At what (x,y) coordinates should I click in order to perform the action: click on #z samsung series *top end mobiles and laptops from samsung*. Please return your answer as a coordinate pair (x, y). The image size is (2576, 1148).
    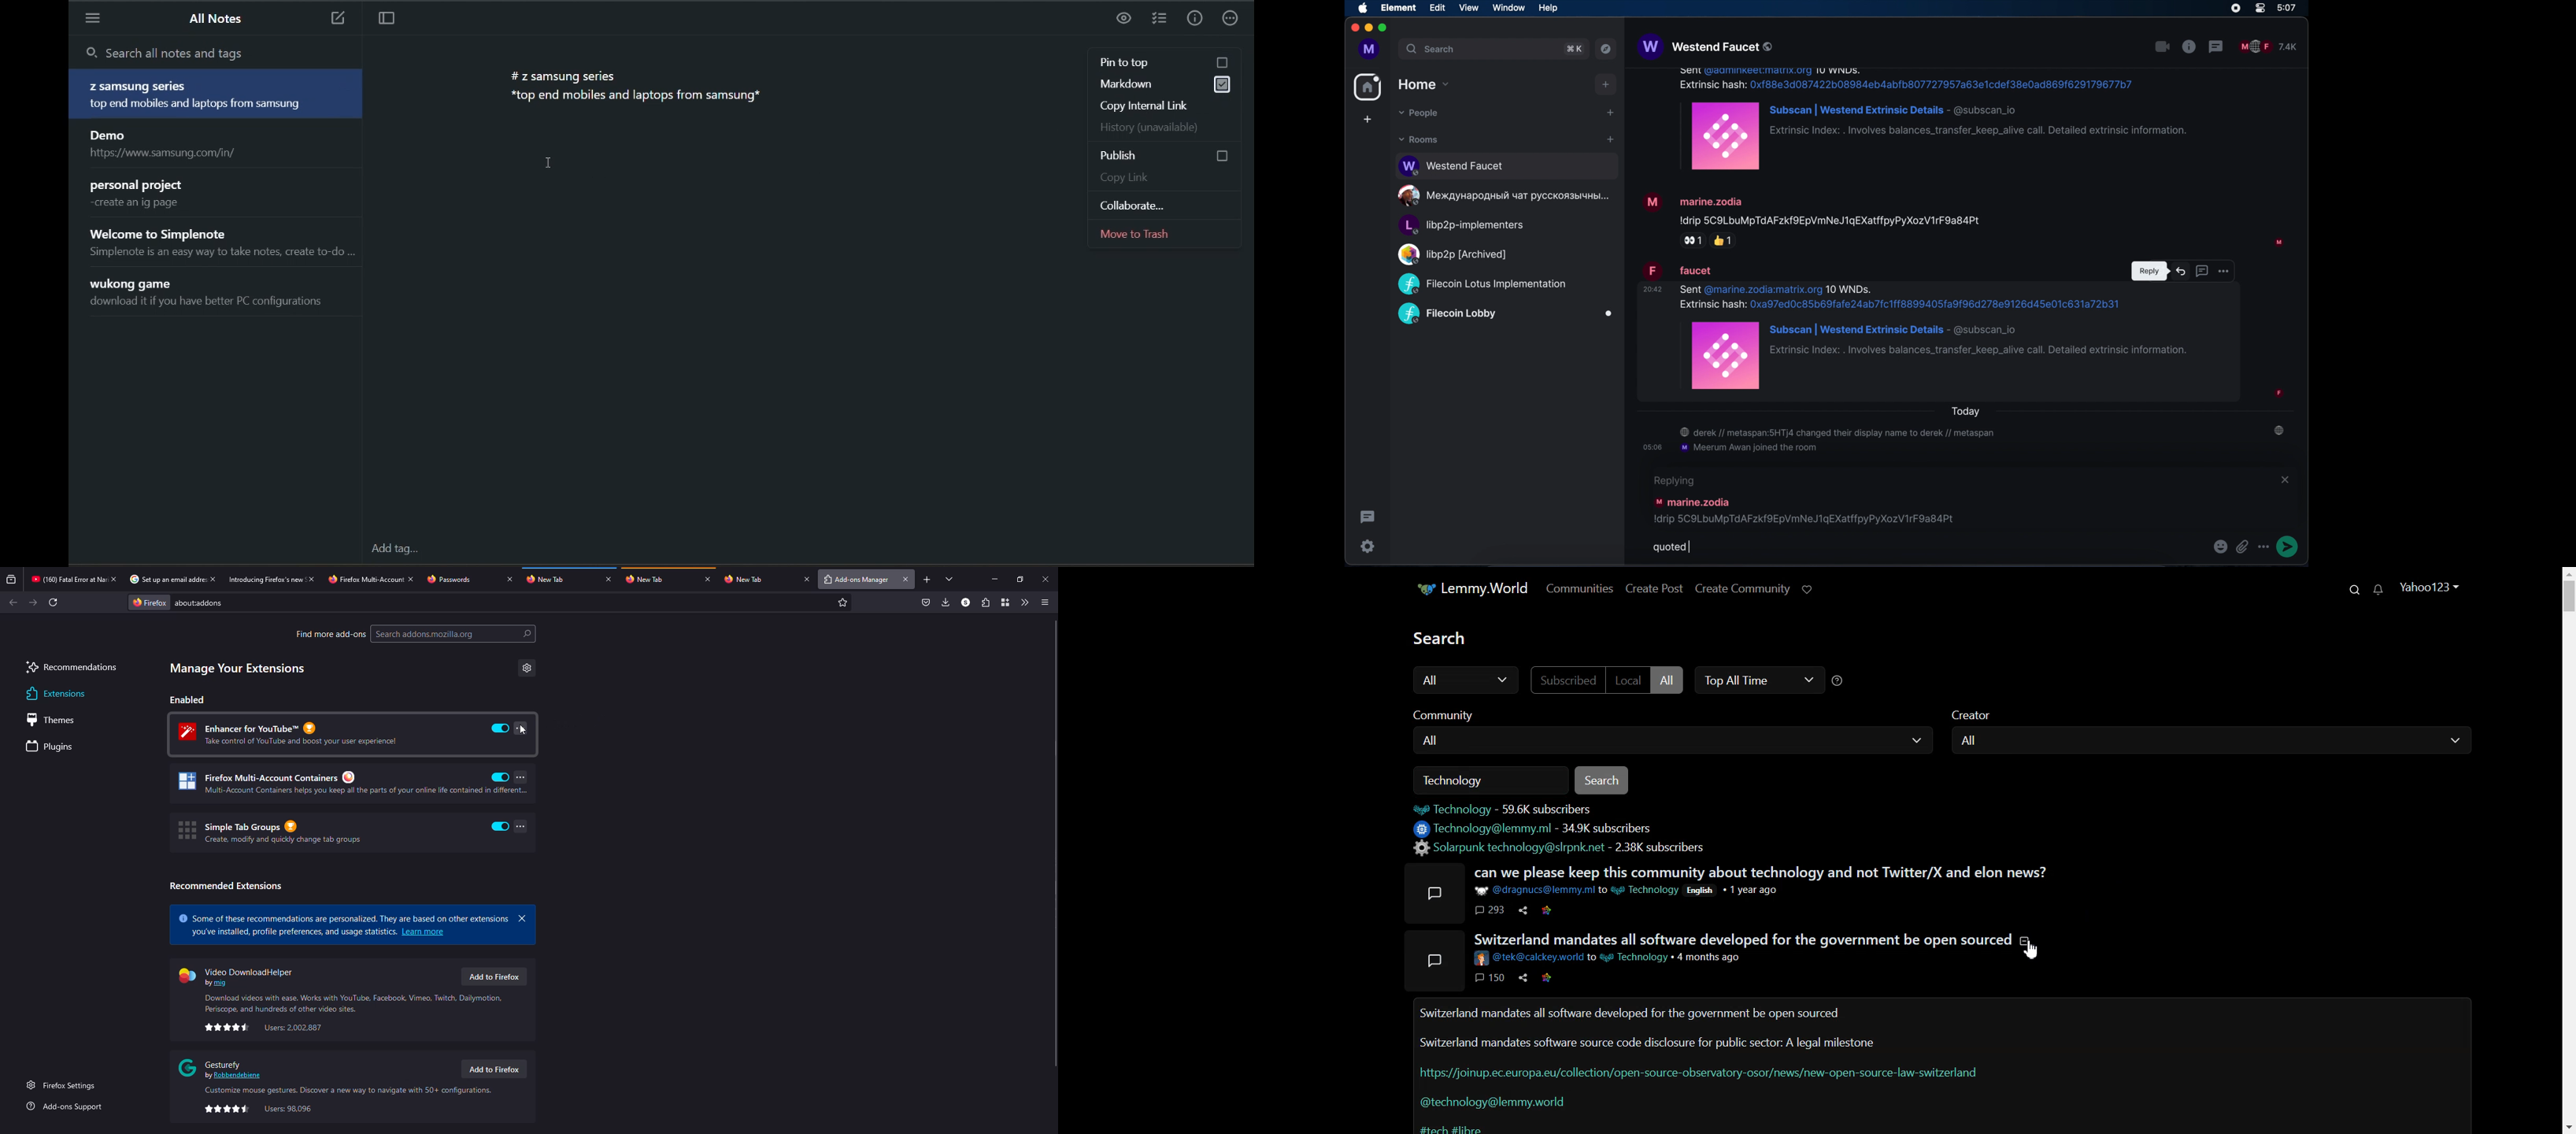
    Looking at the image, I should click on (639, 91).